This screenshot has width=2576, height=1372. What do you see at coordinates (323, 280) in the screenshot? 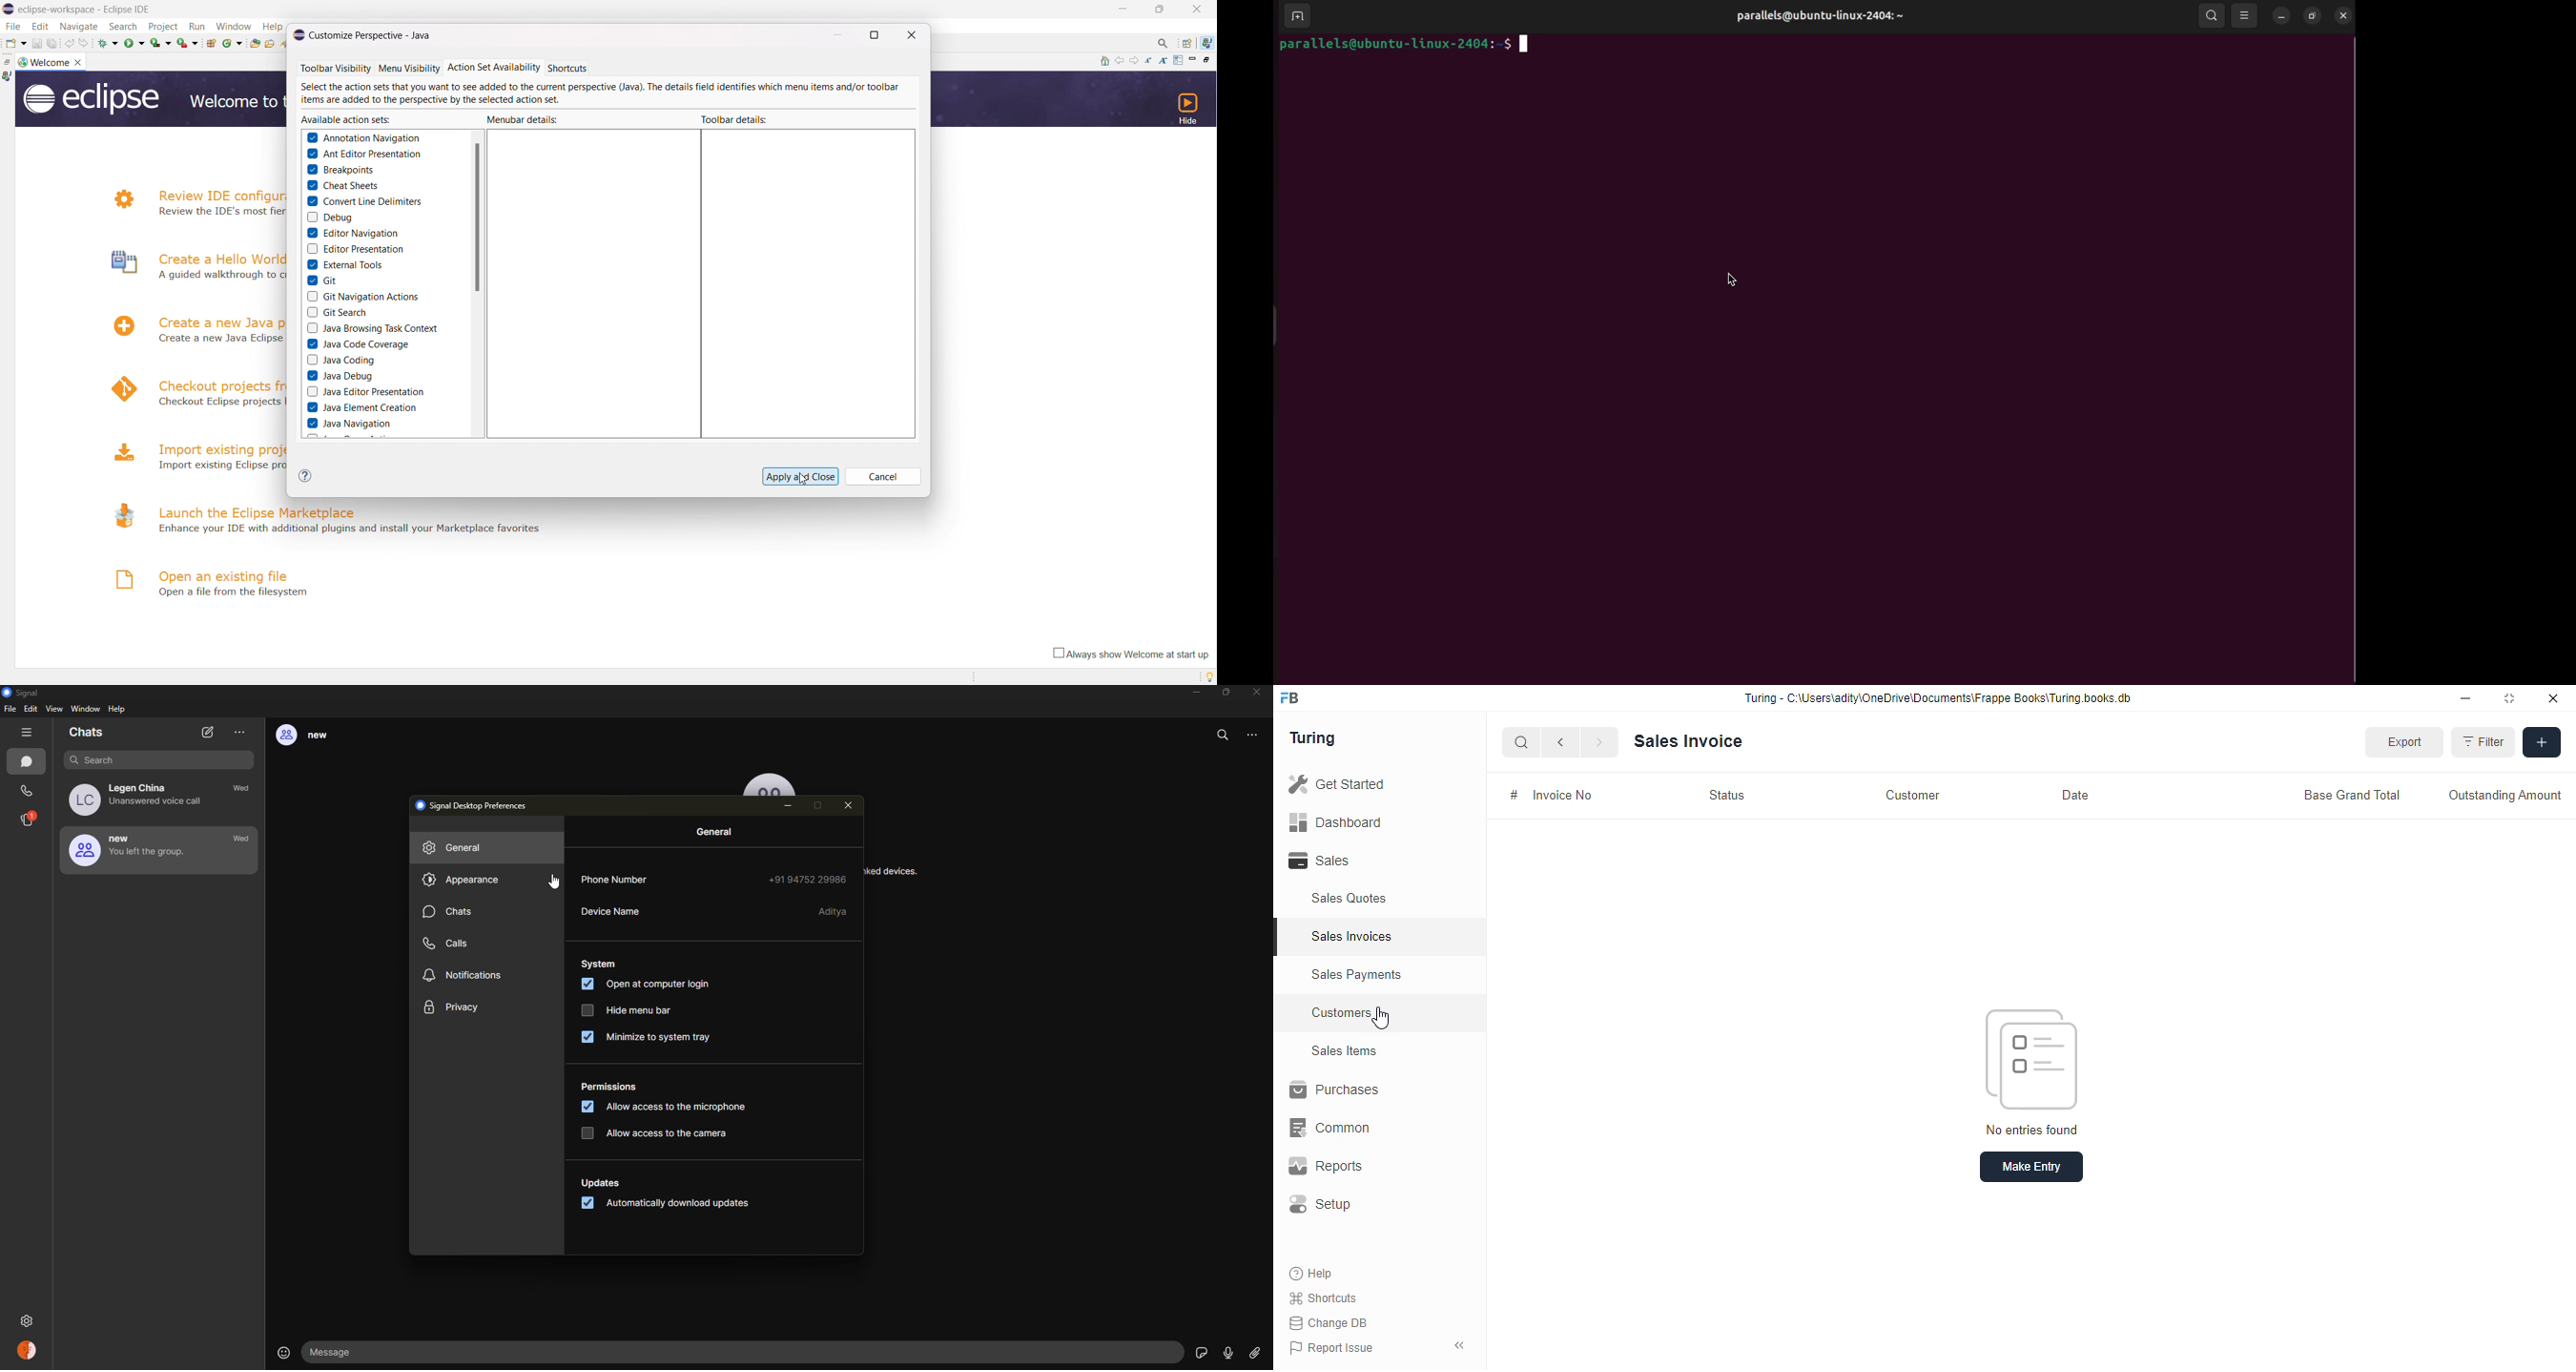
I see `git option ticked` at bounding box center [323, 280].